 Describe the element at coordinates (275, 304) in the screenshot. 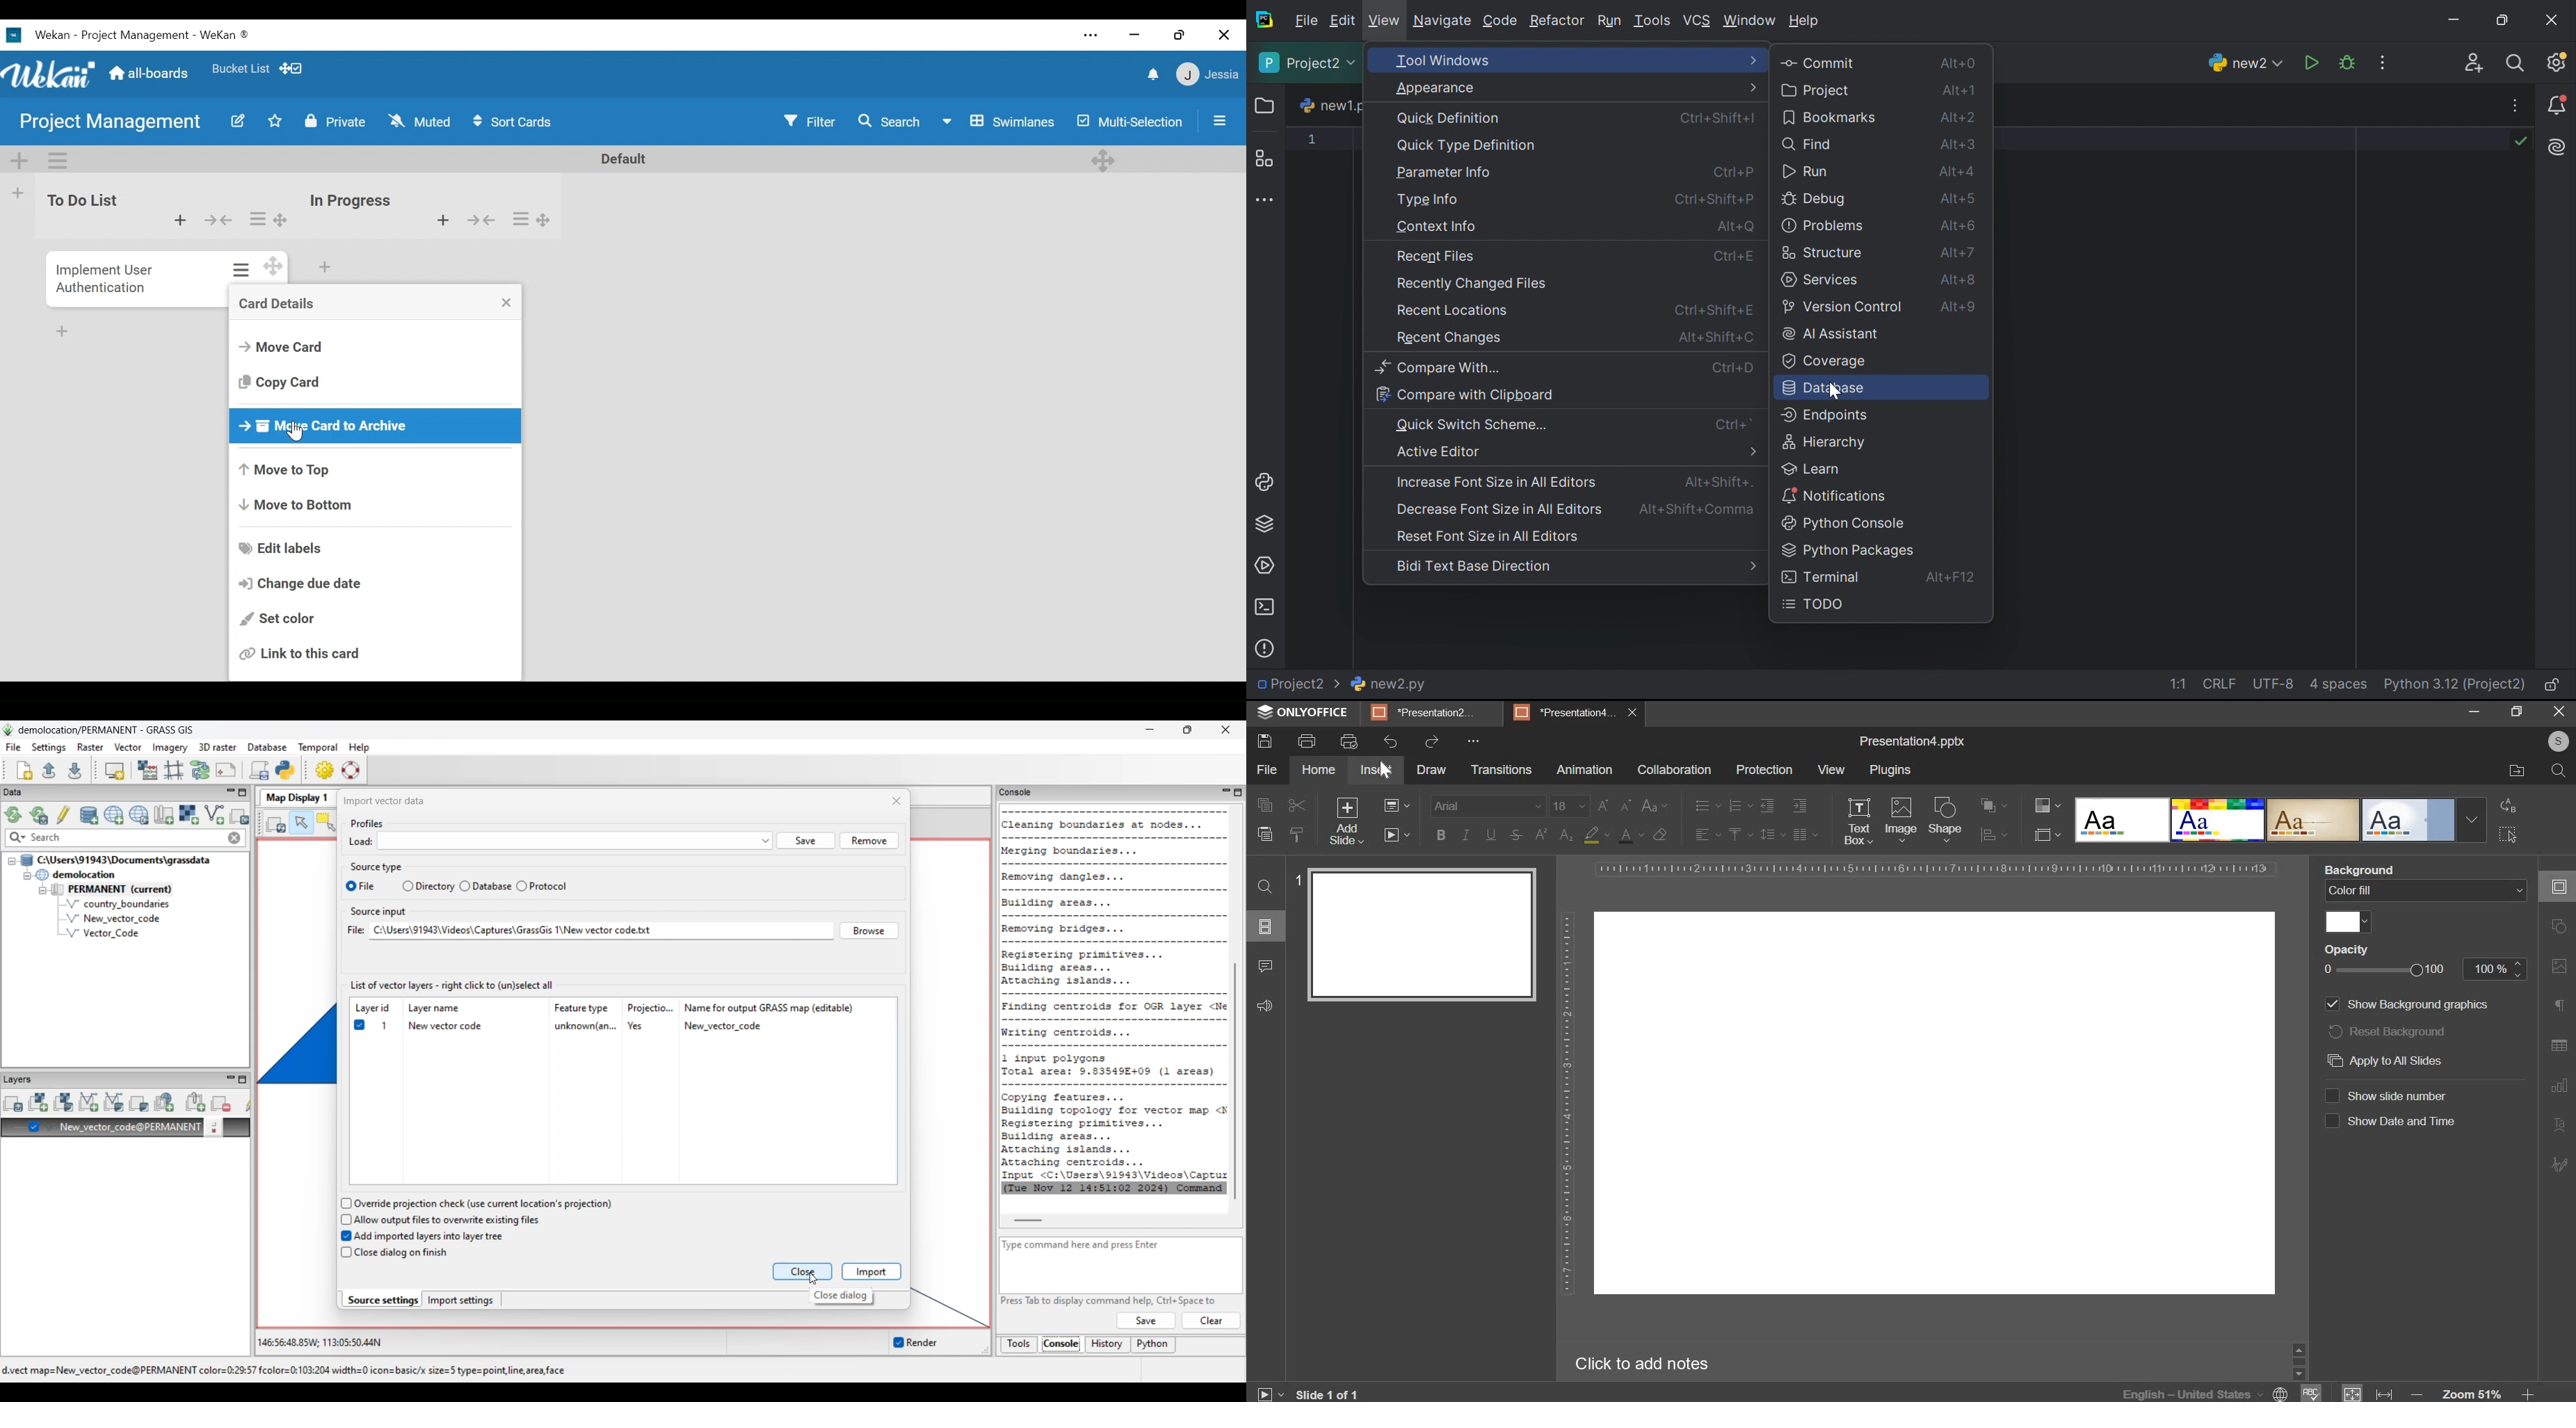

I see `Card Details` at that location.